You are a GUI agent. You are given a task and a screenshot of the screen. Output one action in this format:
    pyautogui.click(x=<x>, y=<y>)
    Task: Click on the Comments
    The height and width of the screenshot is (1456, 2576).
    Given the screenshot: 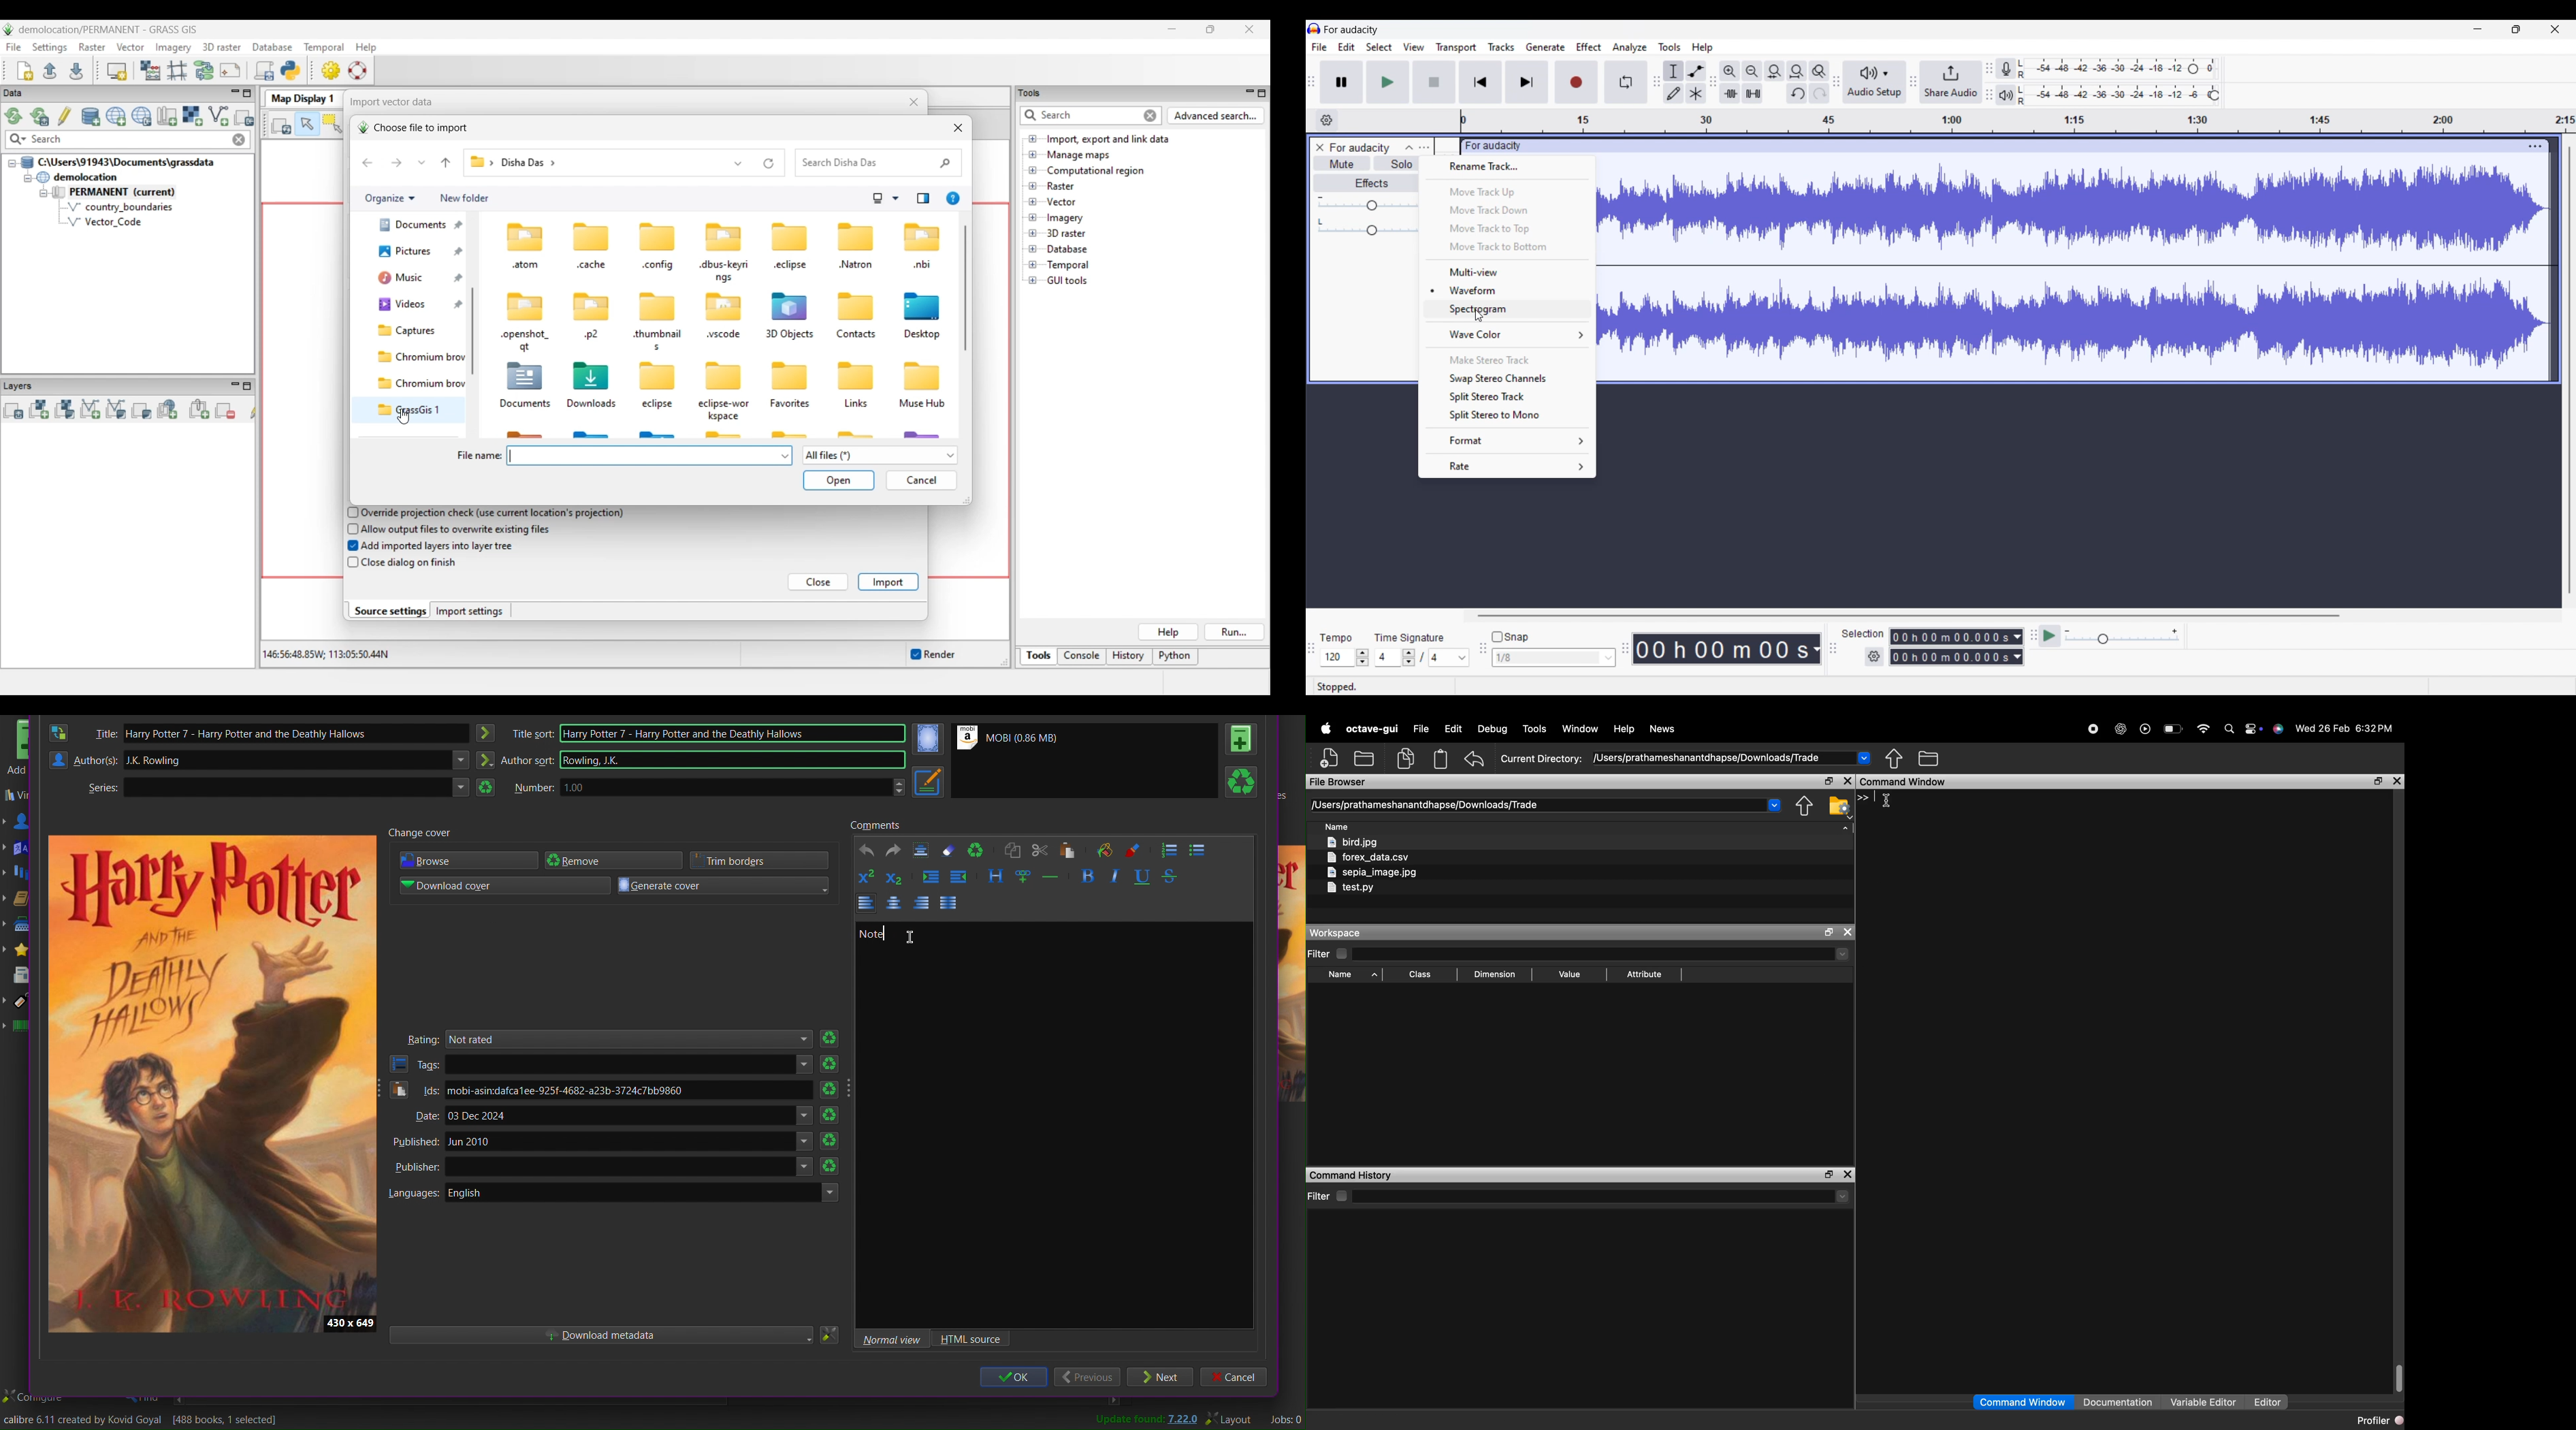 What is the action you would take?
    pyautogui.click(x=875, y=825)
    